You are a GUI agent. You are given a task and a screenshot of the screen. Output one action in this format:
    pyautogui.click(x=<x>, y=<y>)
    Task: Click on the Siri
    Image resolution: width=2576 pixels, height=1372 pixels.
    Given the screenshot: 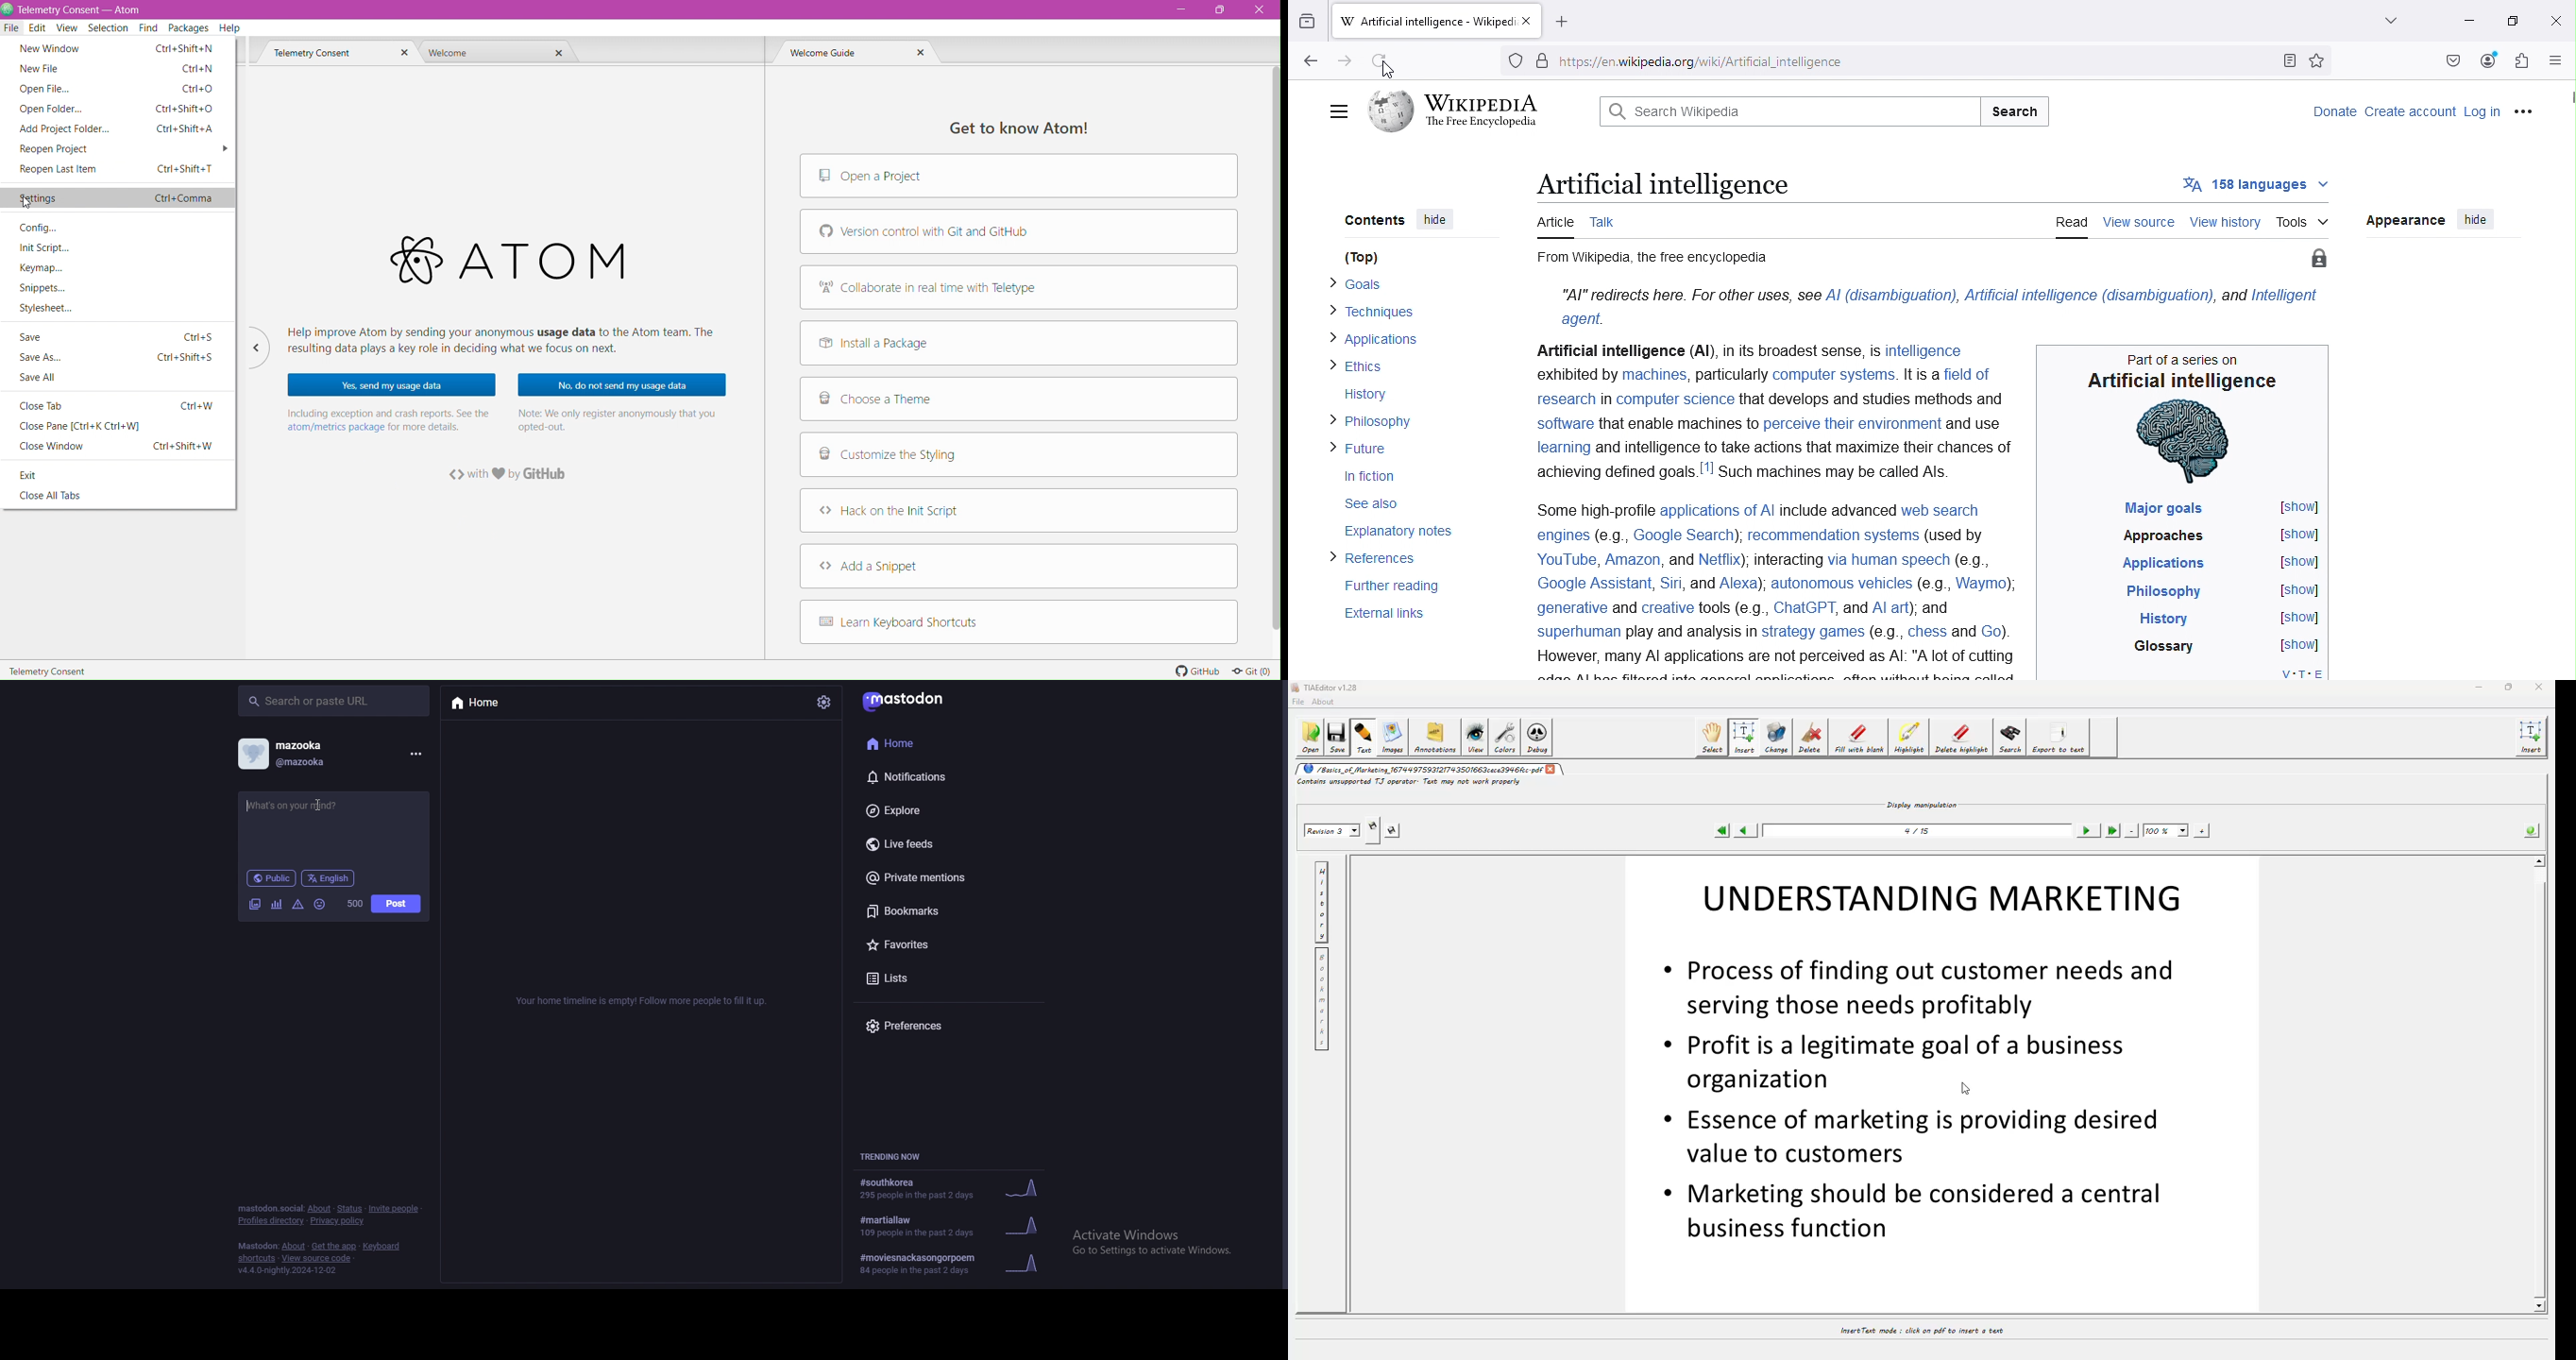 What is the action you would take?
    pyautogui.click(x=1669, y=584)
    